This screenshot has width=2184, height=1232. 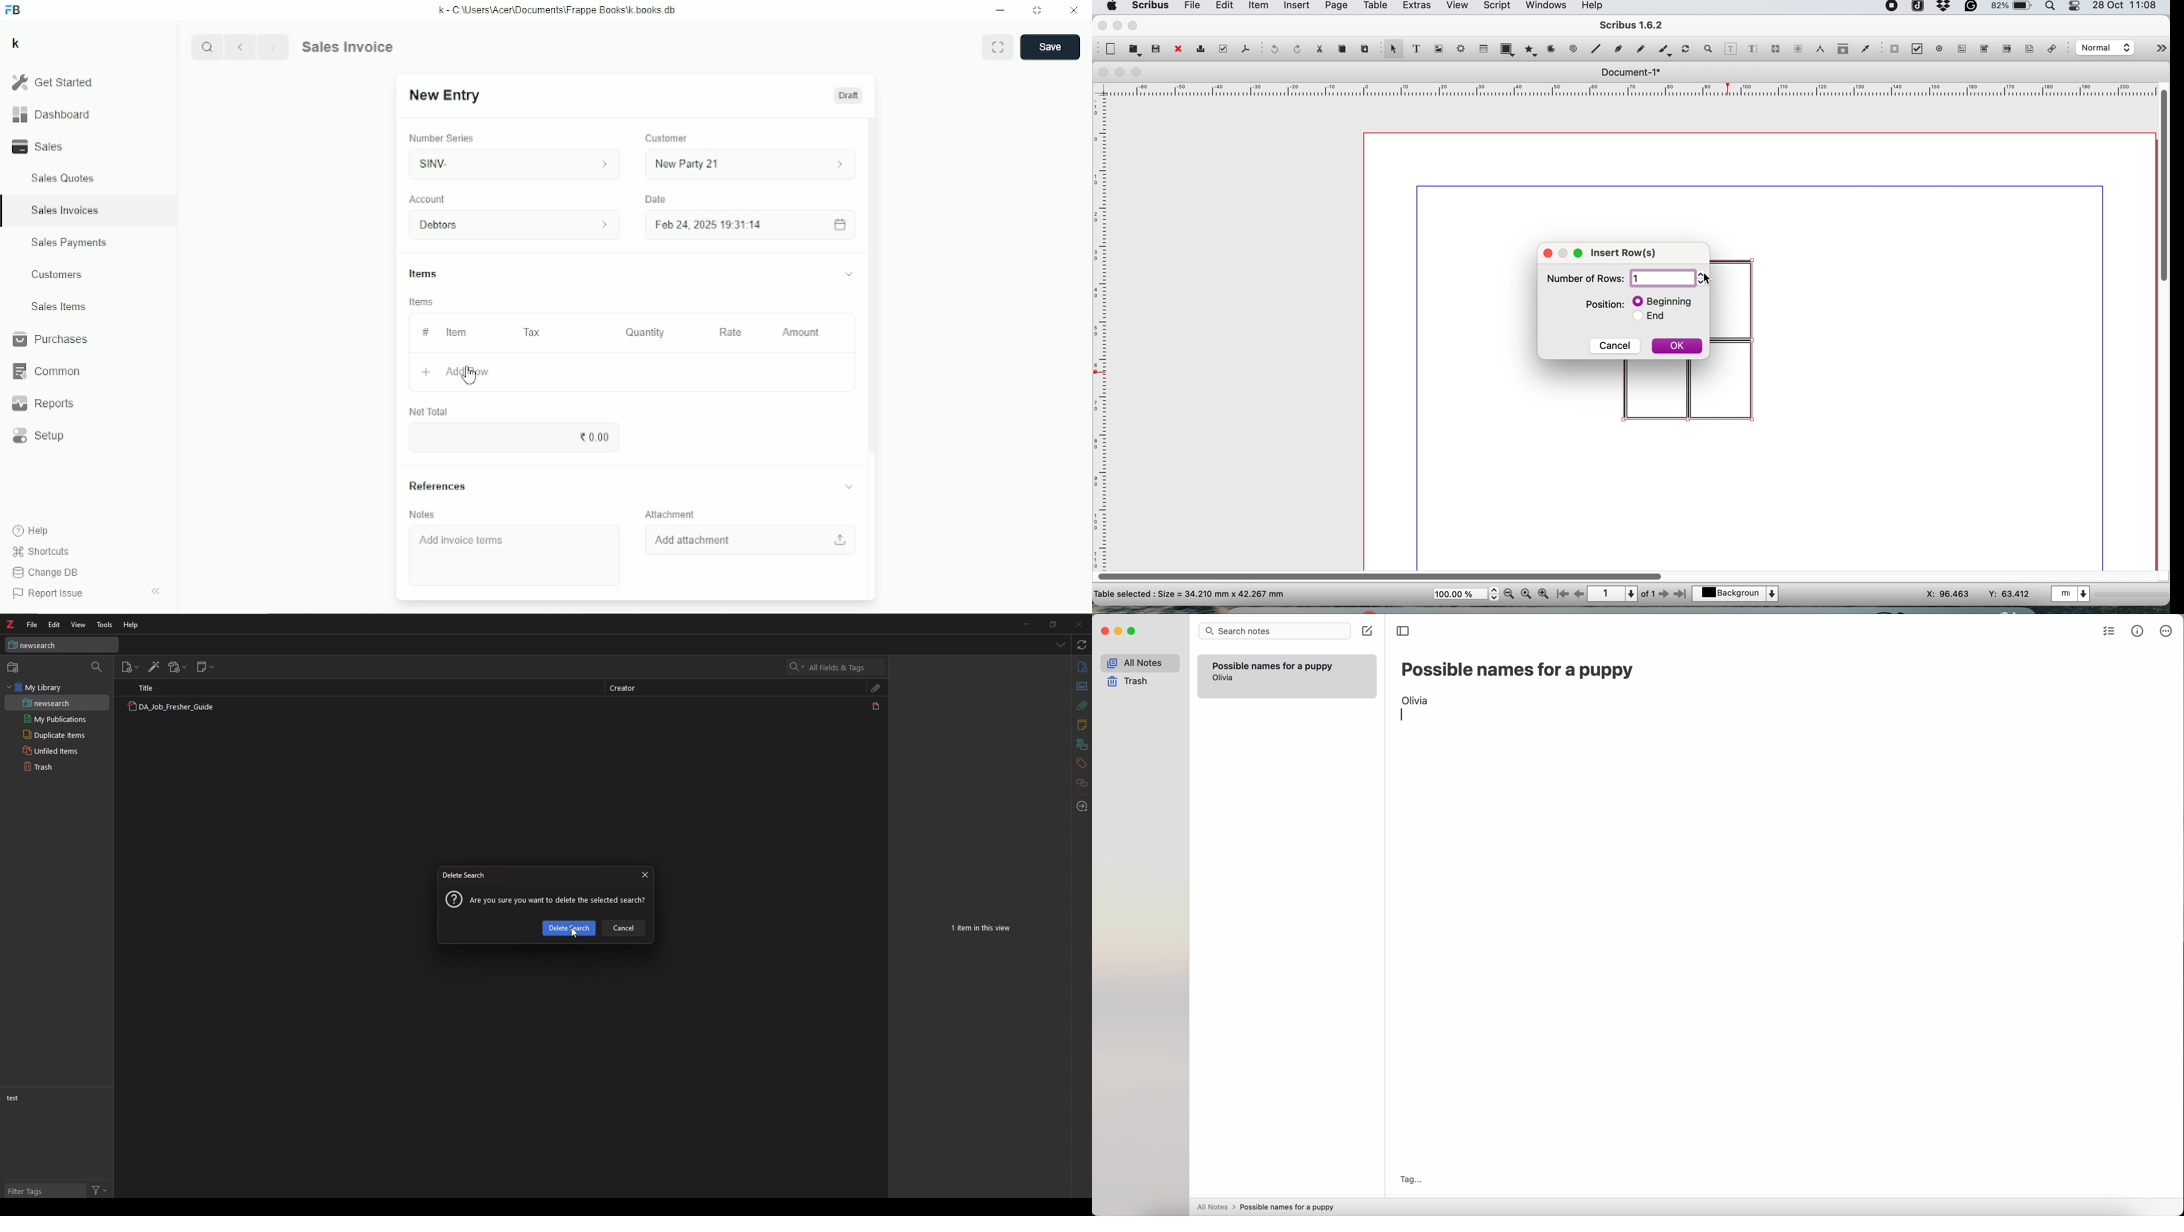 What do you see at coordinates (573, 932) in the screenshot?
I see `mouse cursor` at bounding box center [573, 932].